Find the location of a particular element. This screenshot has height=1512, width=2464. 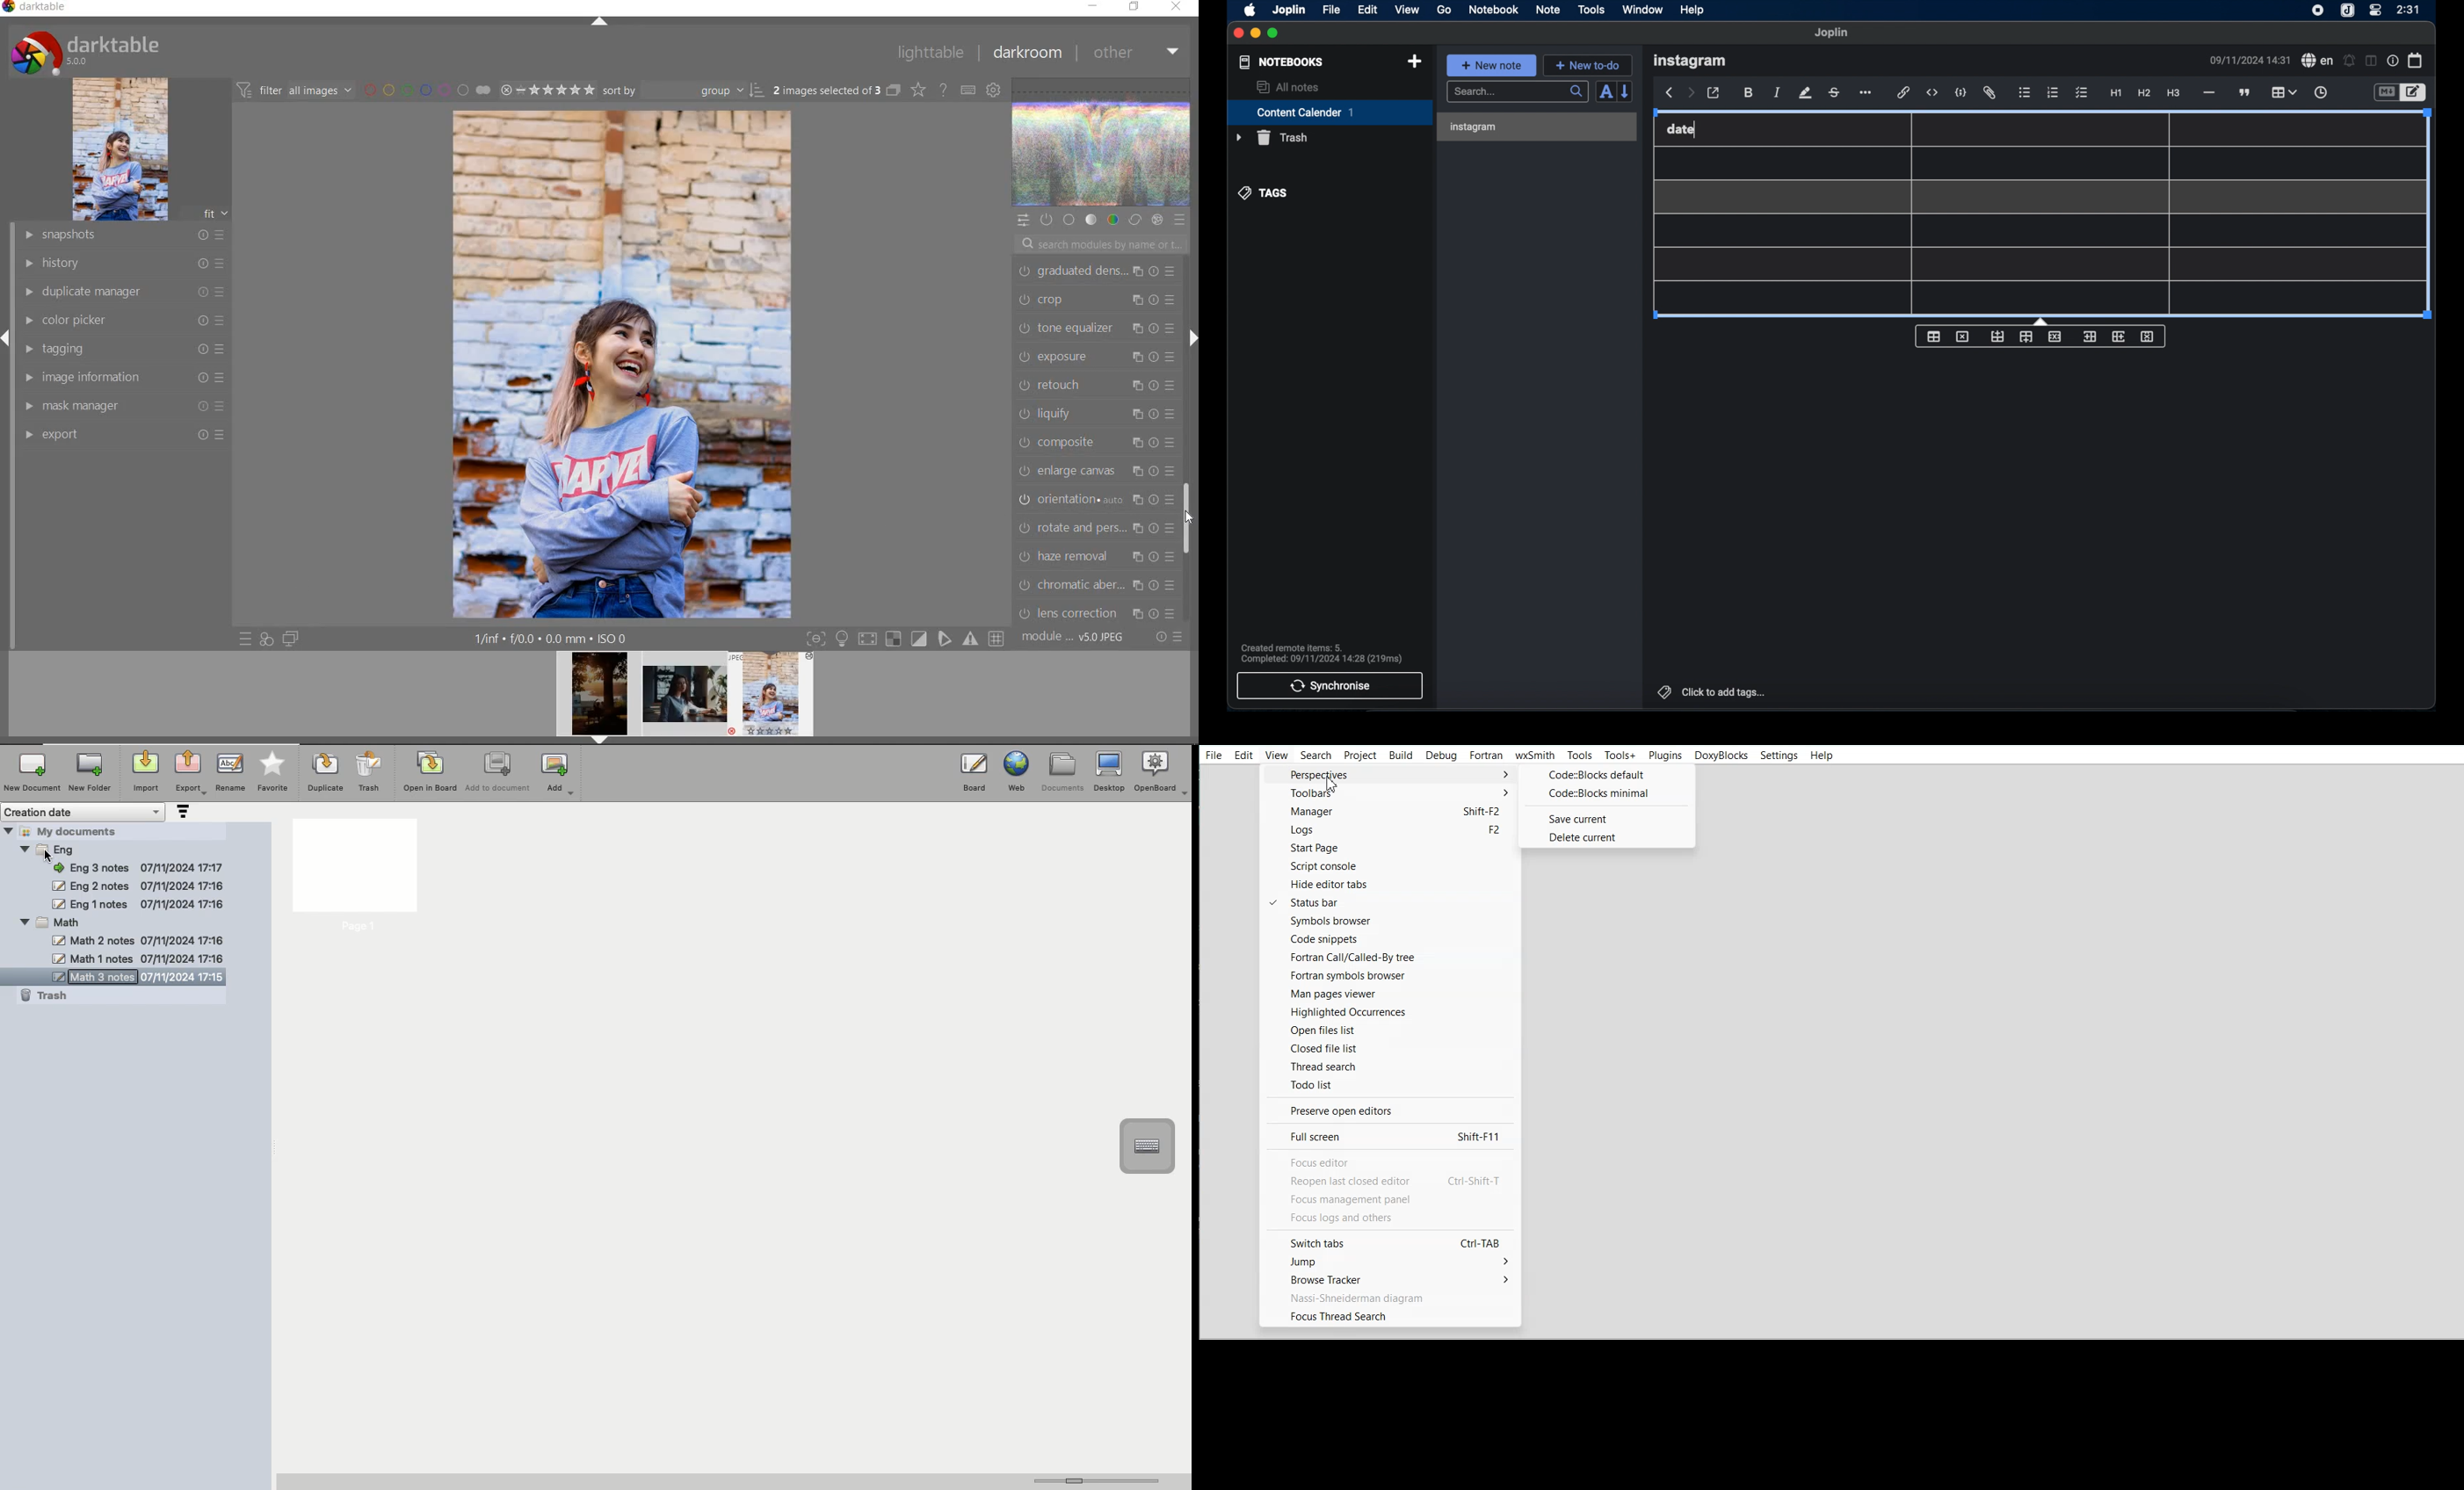

retouch is located at coordinates (1099, 387).